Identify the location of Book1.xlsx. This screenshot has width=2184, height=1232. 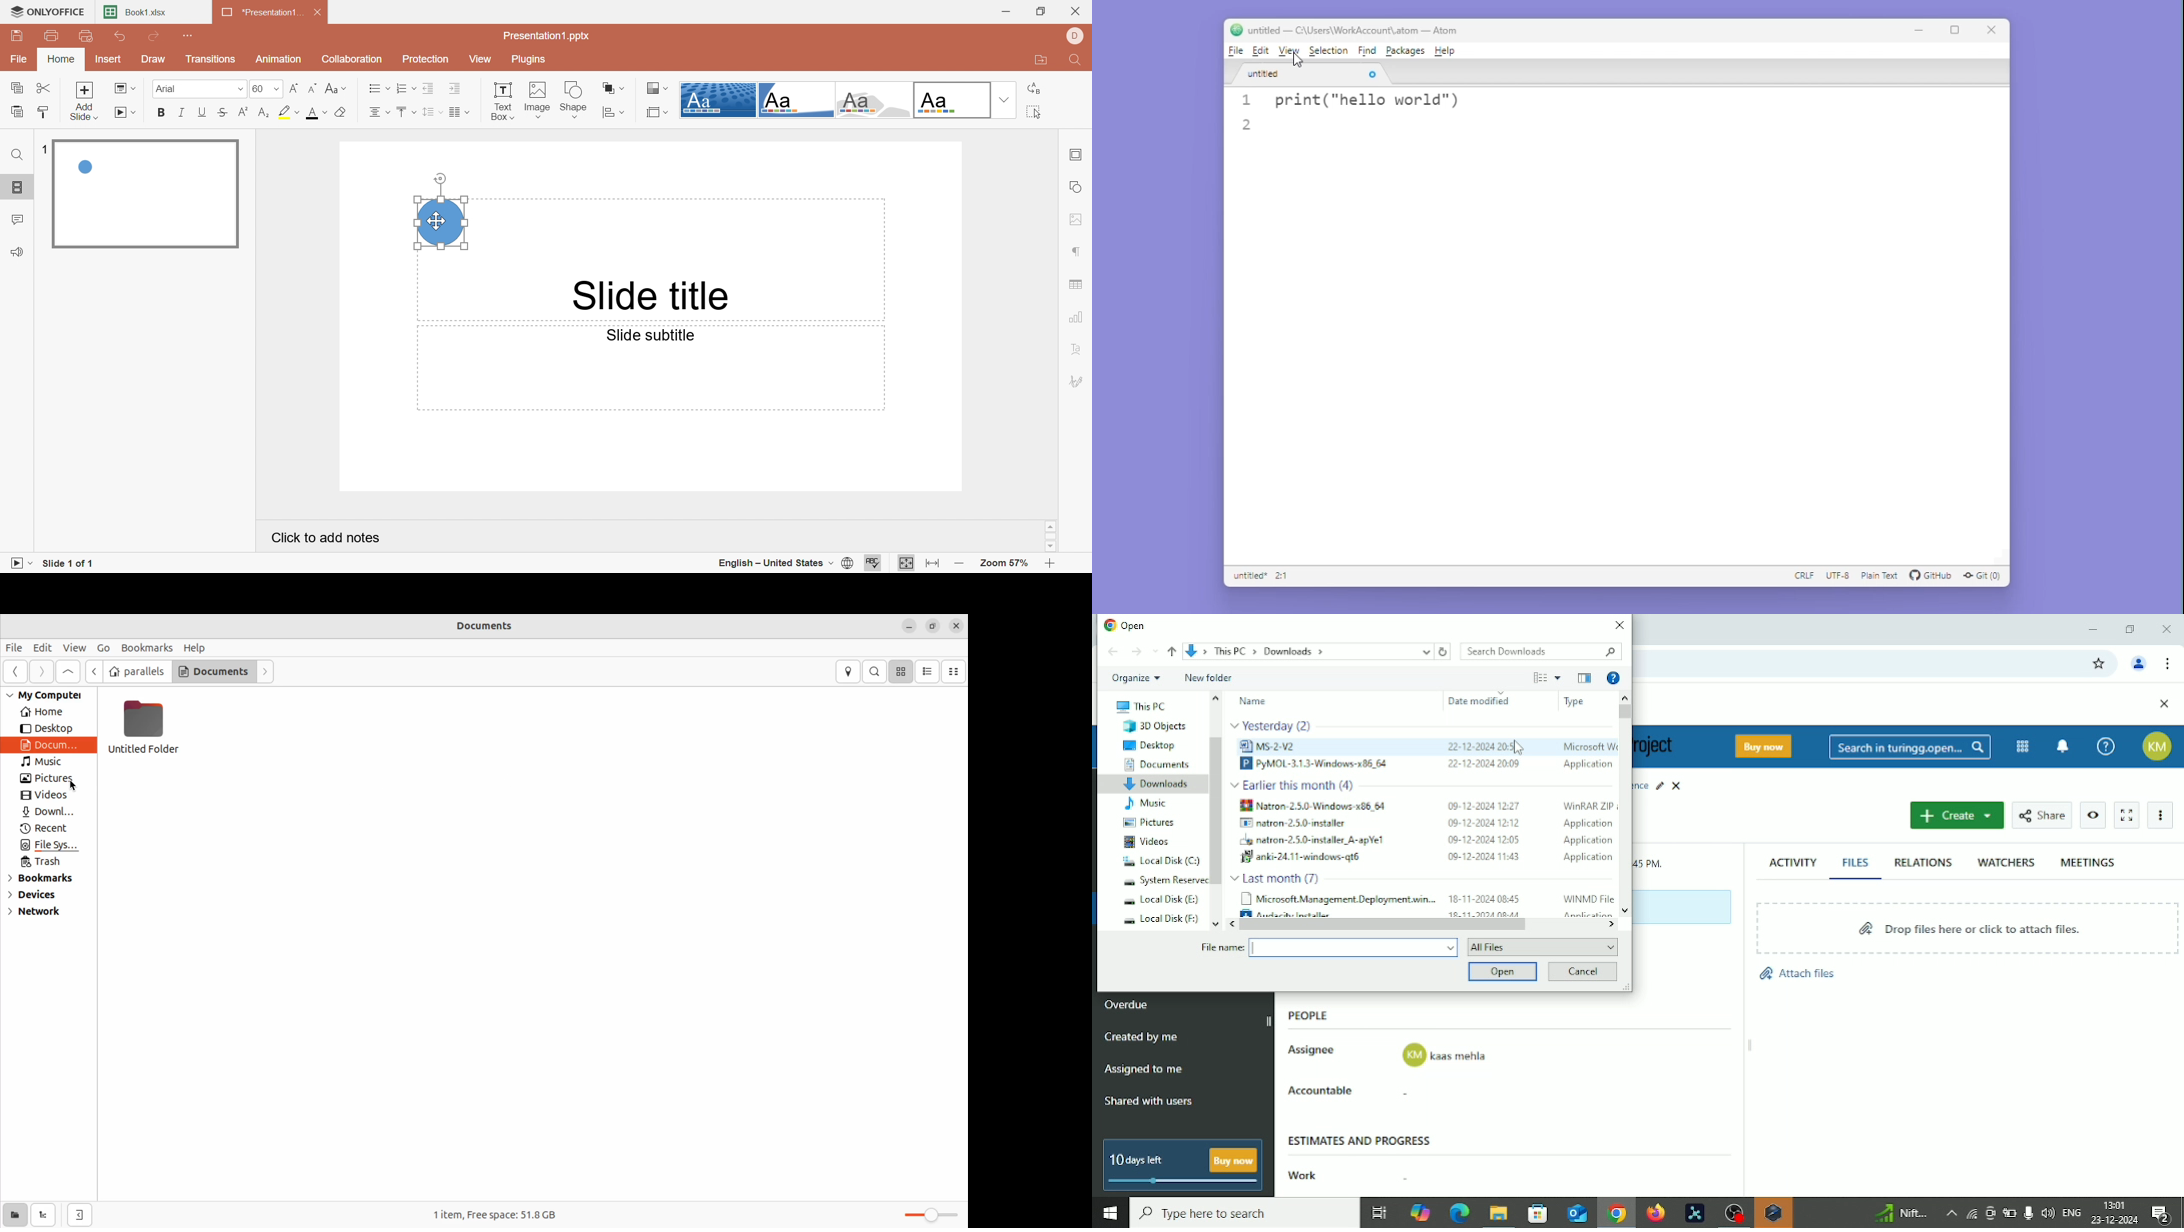
(136, 11).